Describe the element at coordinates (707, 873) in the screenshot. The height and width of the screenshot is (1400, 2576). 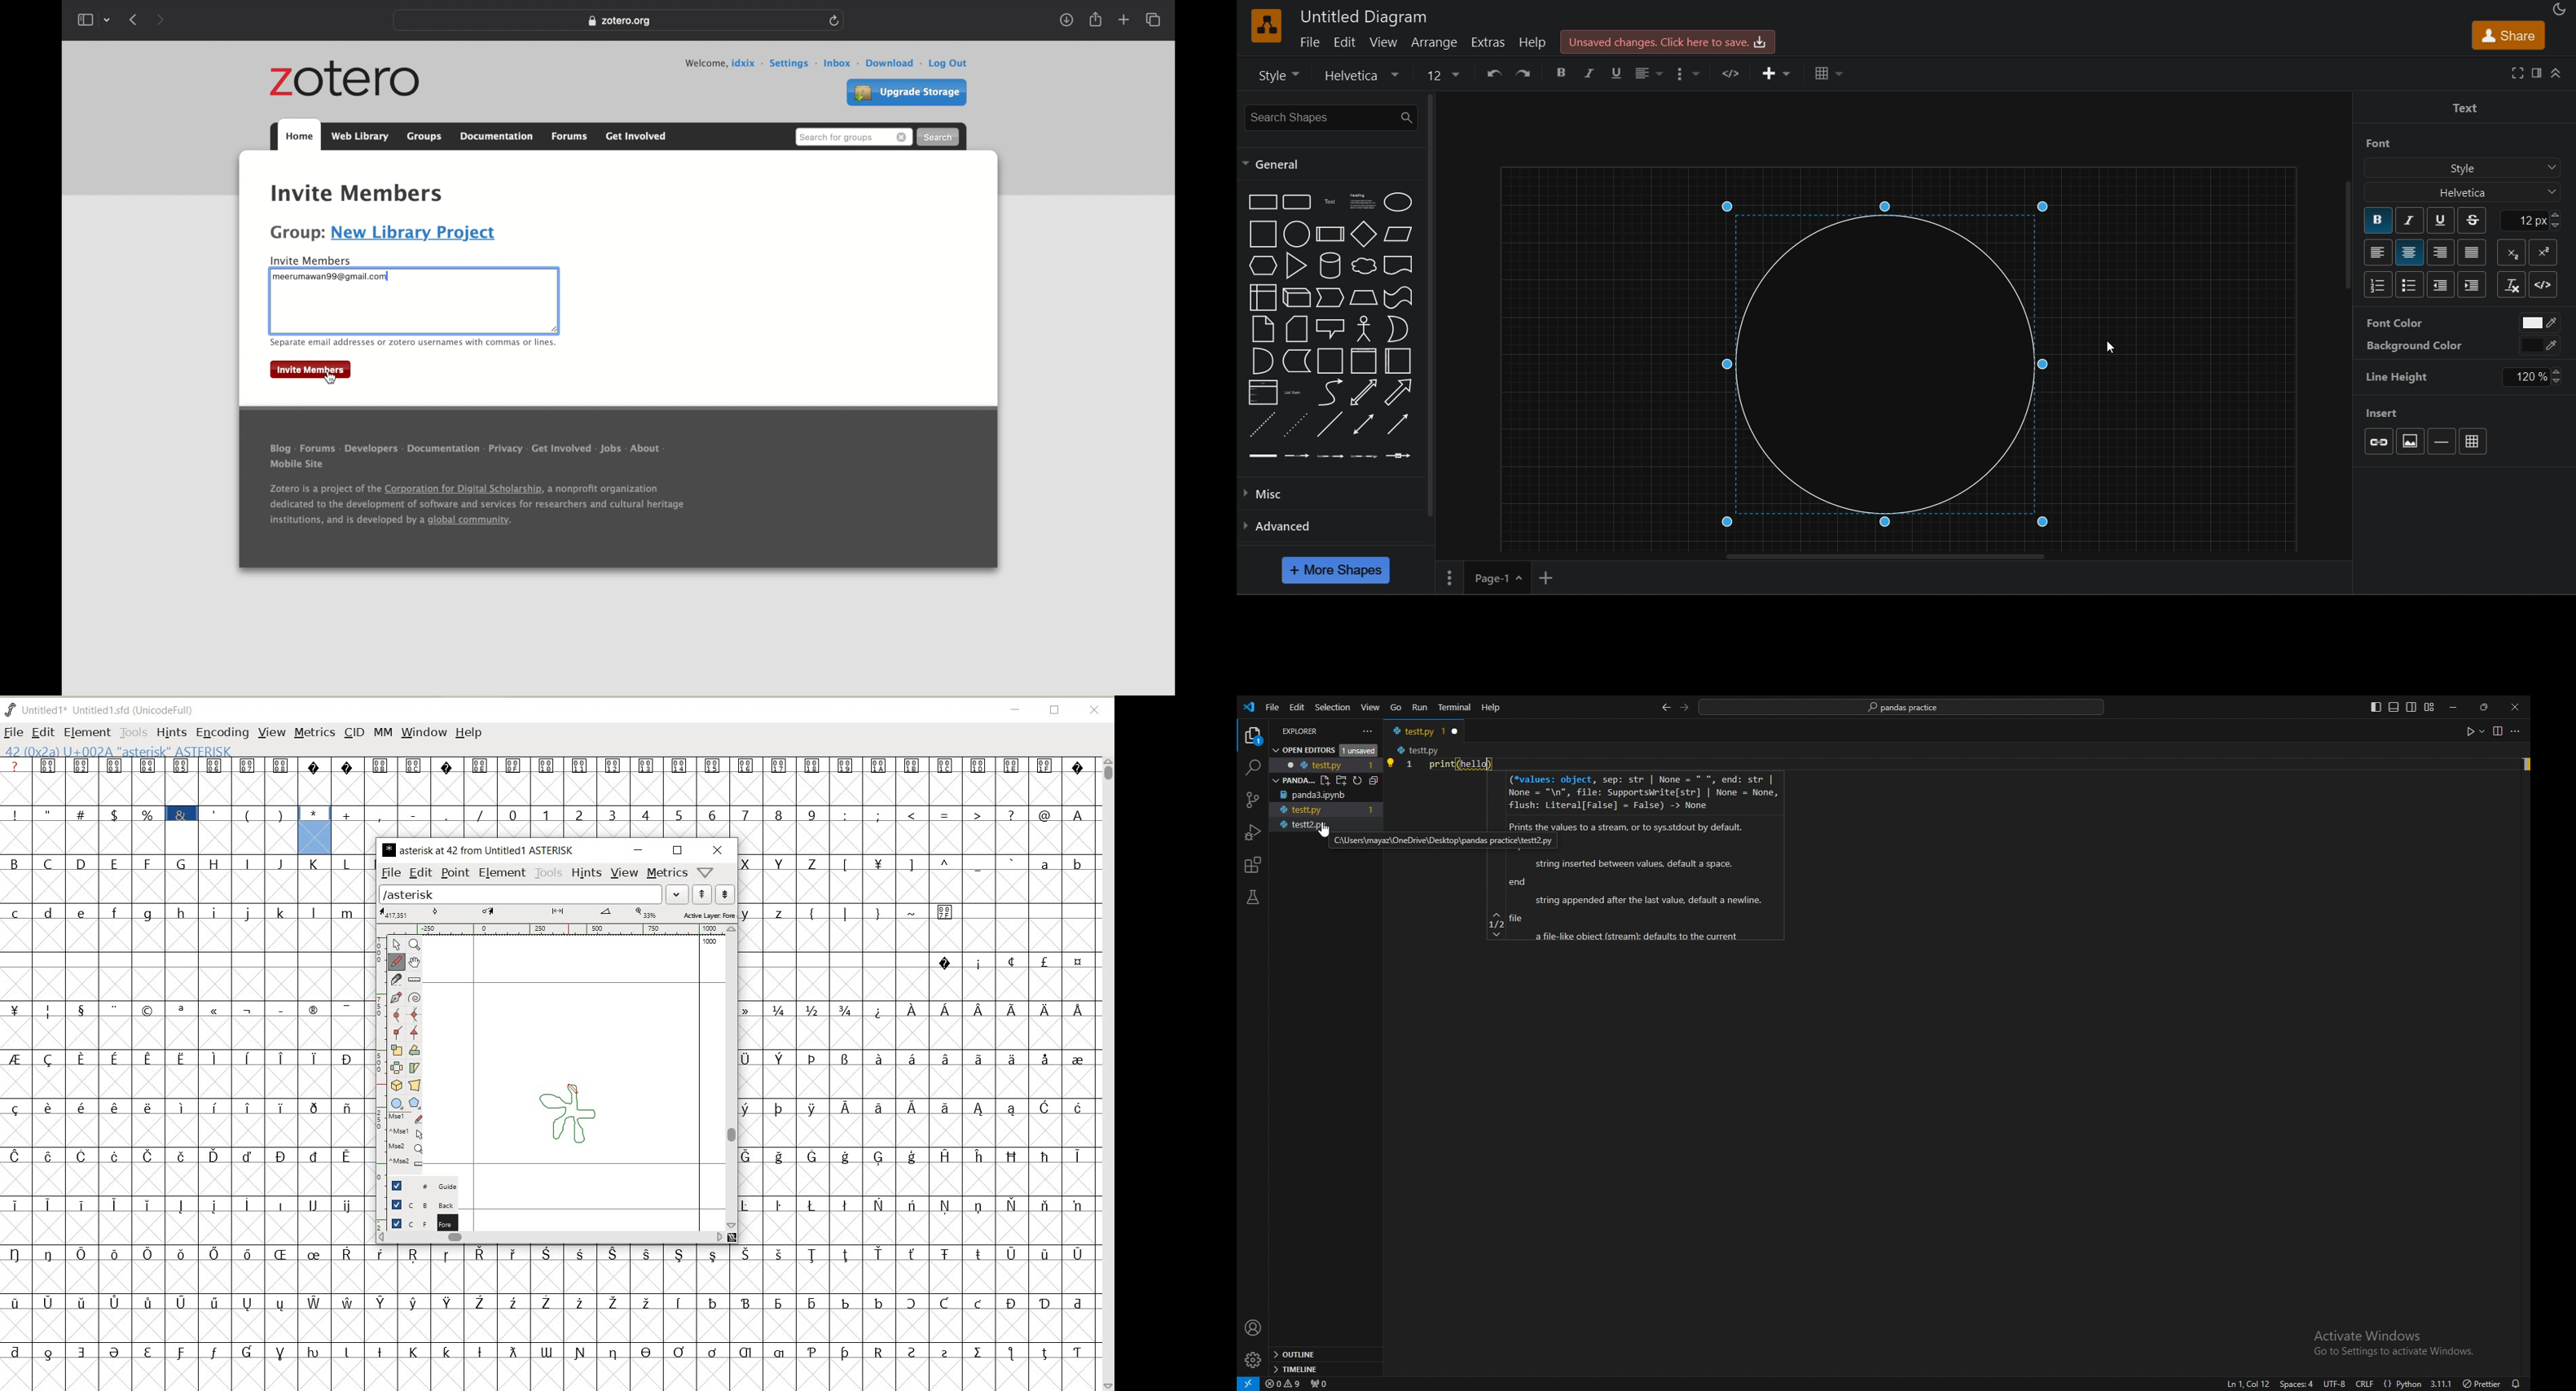
I see `help/window` at that location.